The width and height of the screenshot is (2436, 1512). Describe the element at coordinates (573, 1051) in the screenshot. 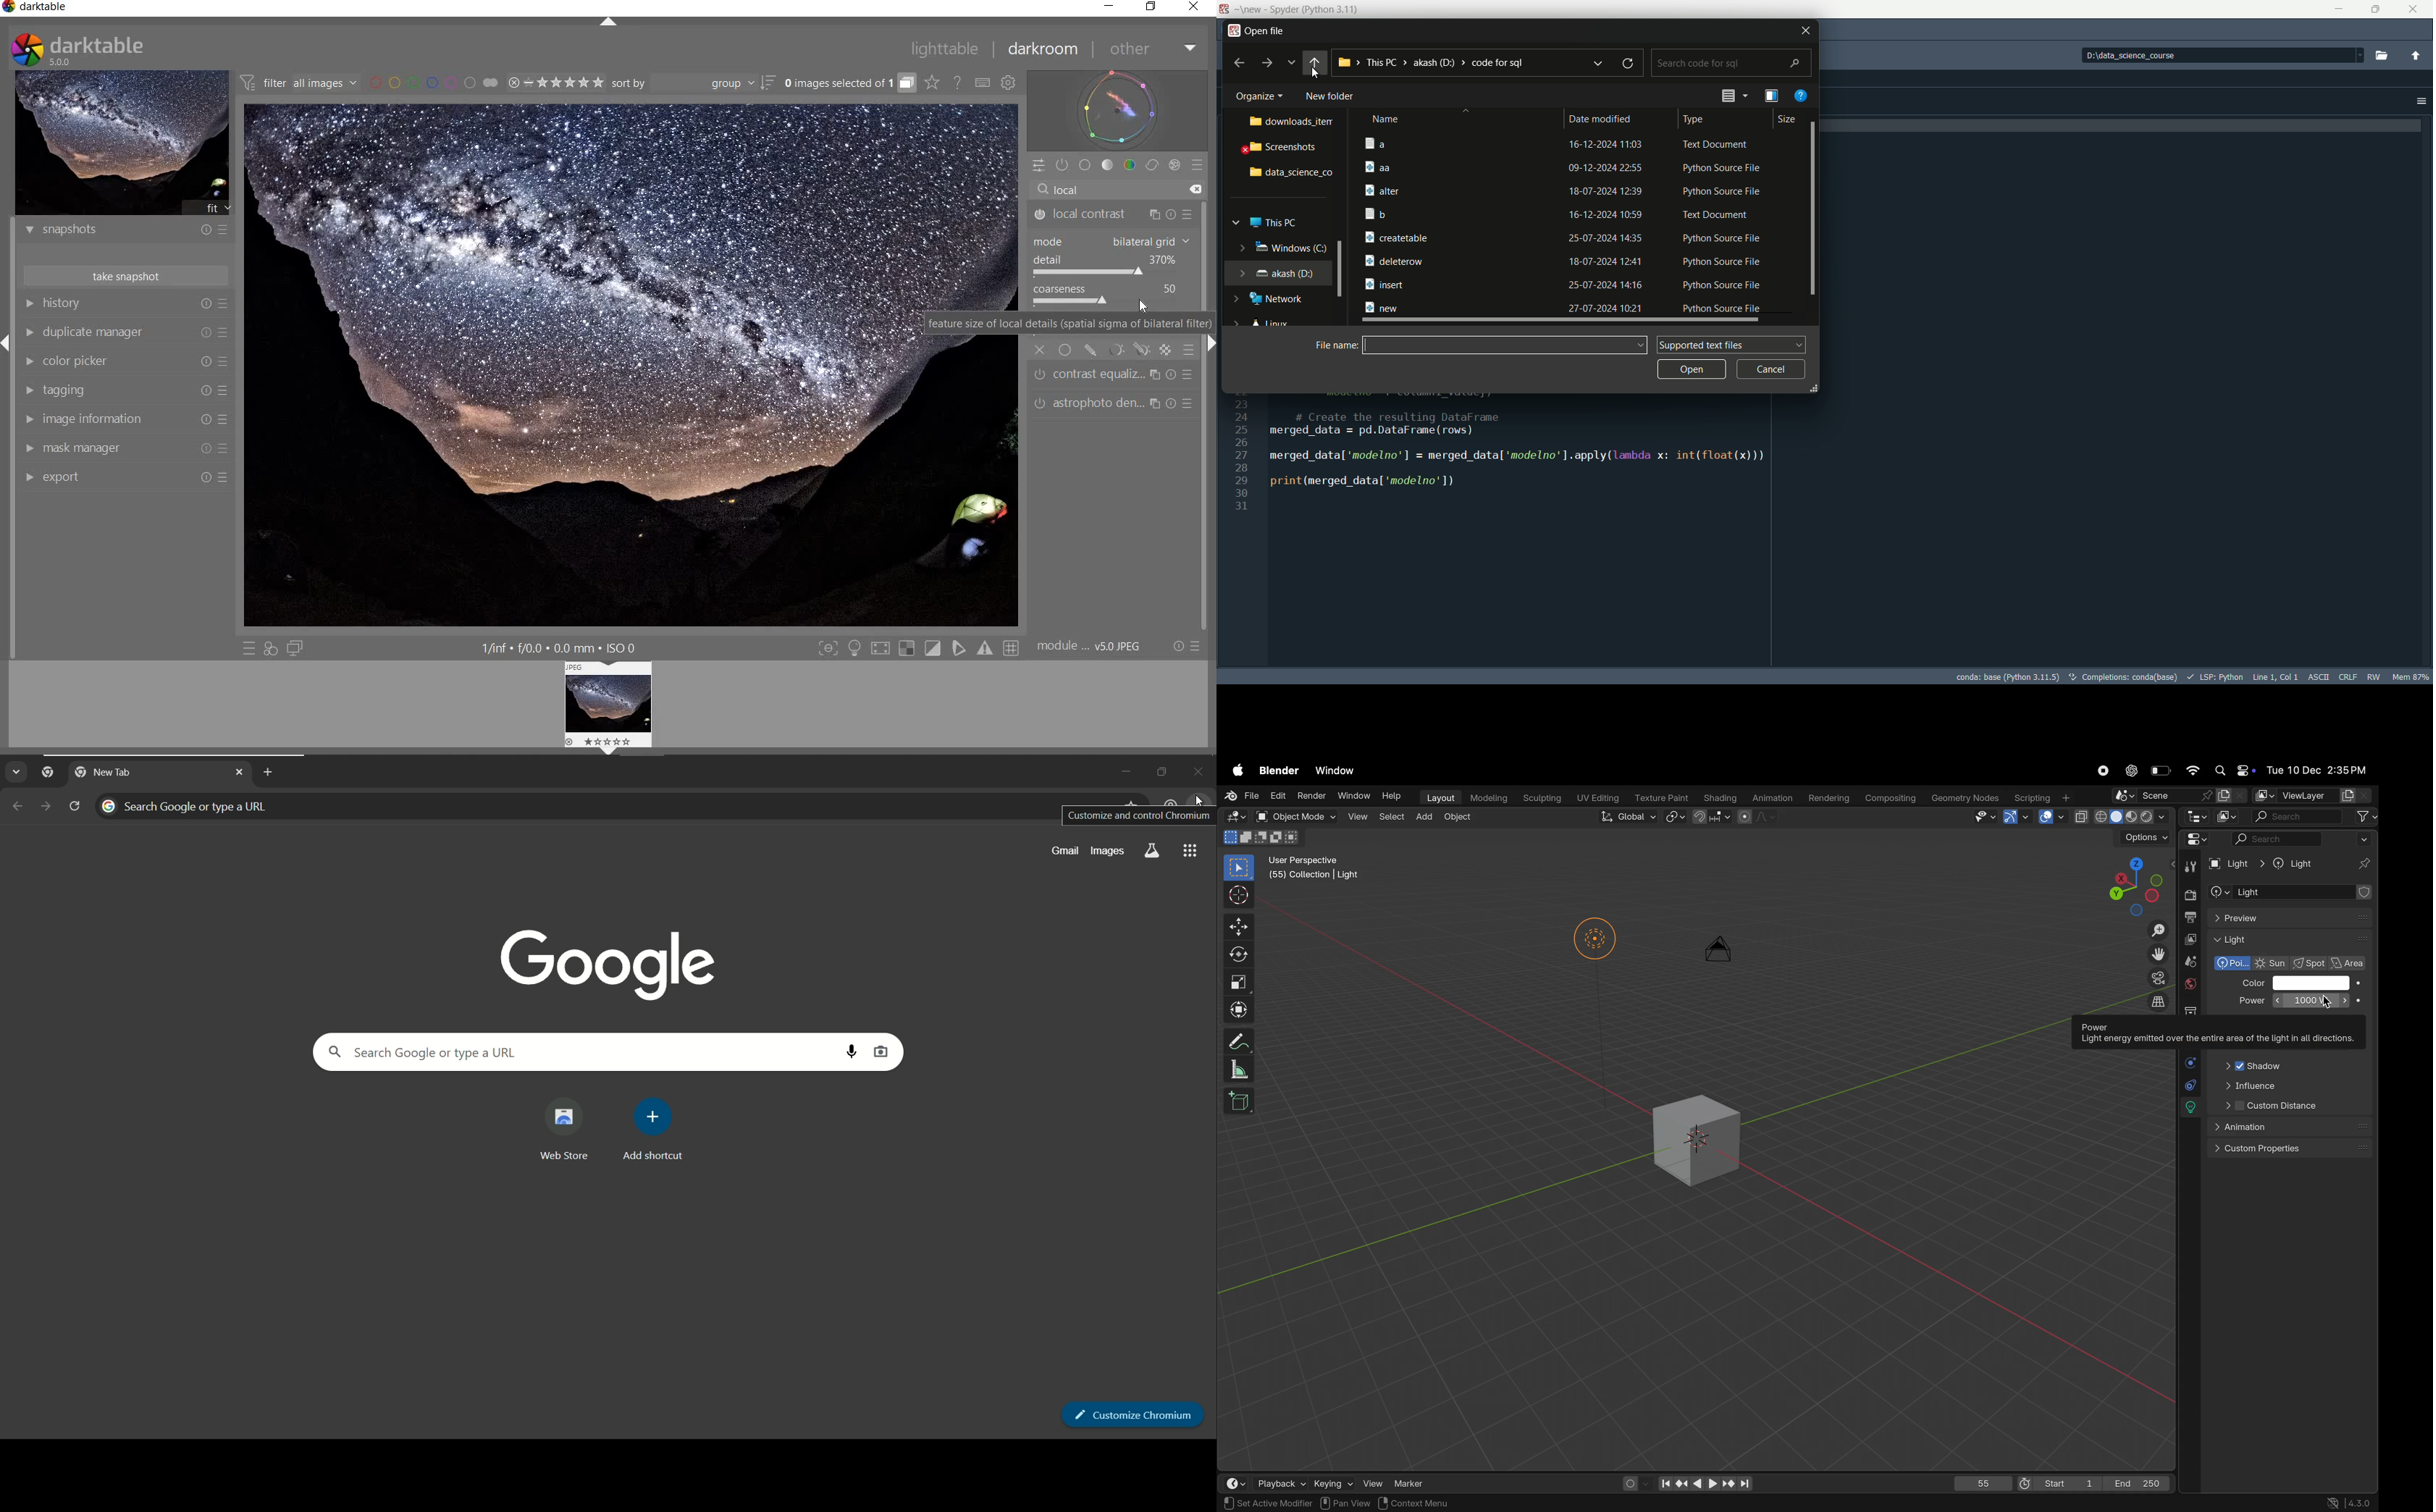

I see `search google or type a url` at that location.